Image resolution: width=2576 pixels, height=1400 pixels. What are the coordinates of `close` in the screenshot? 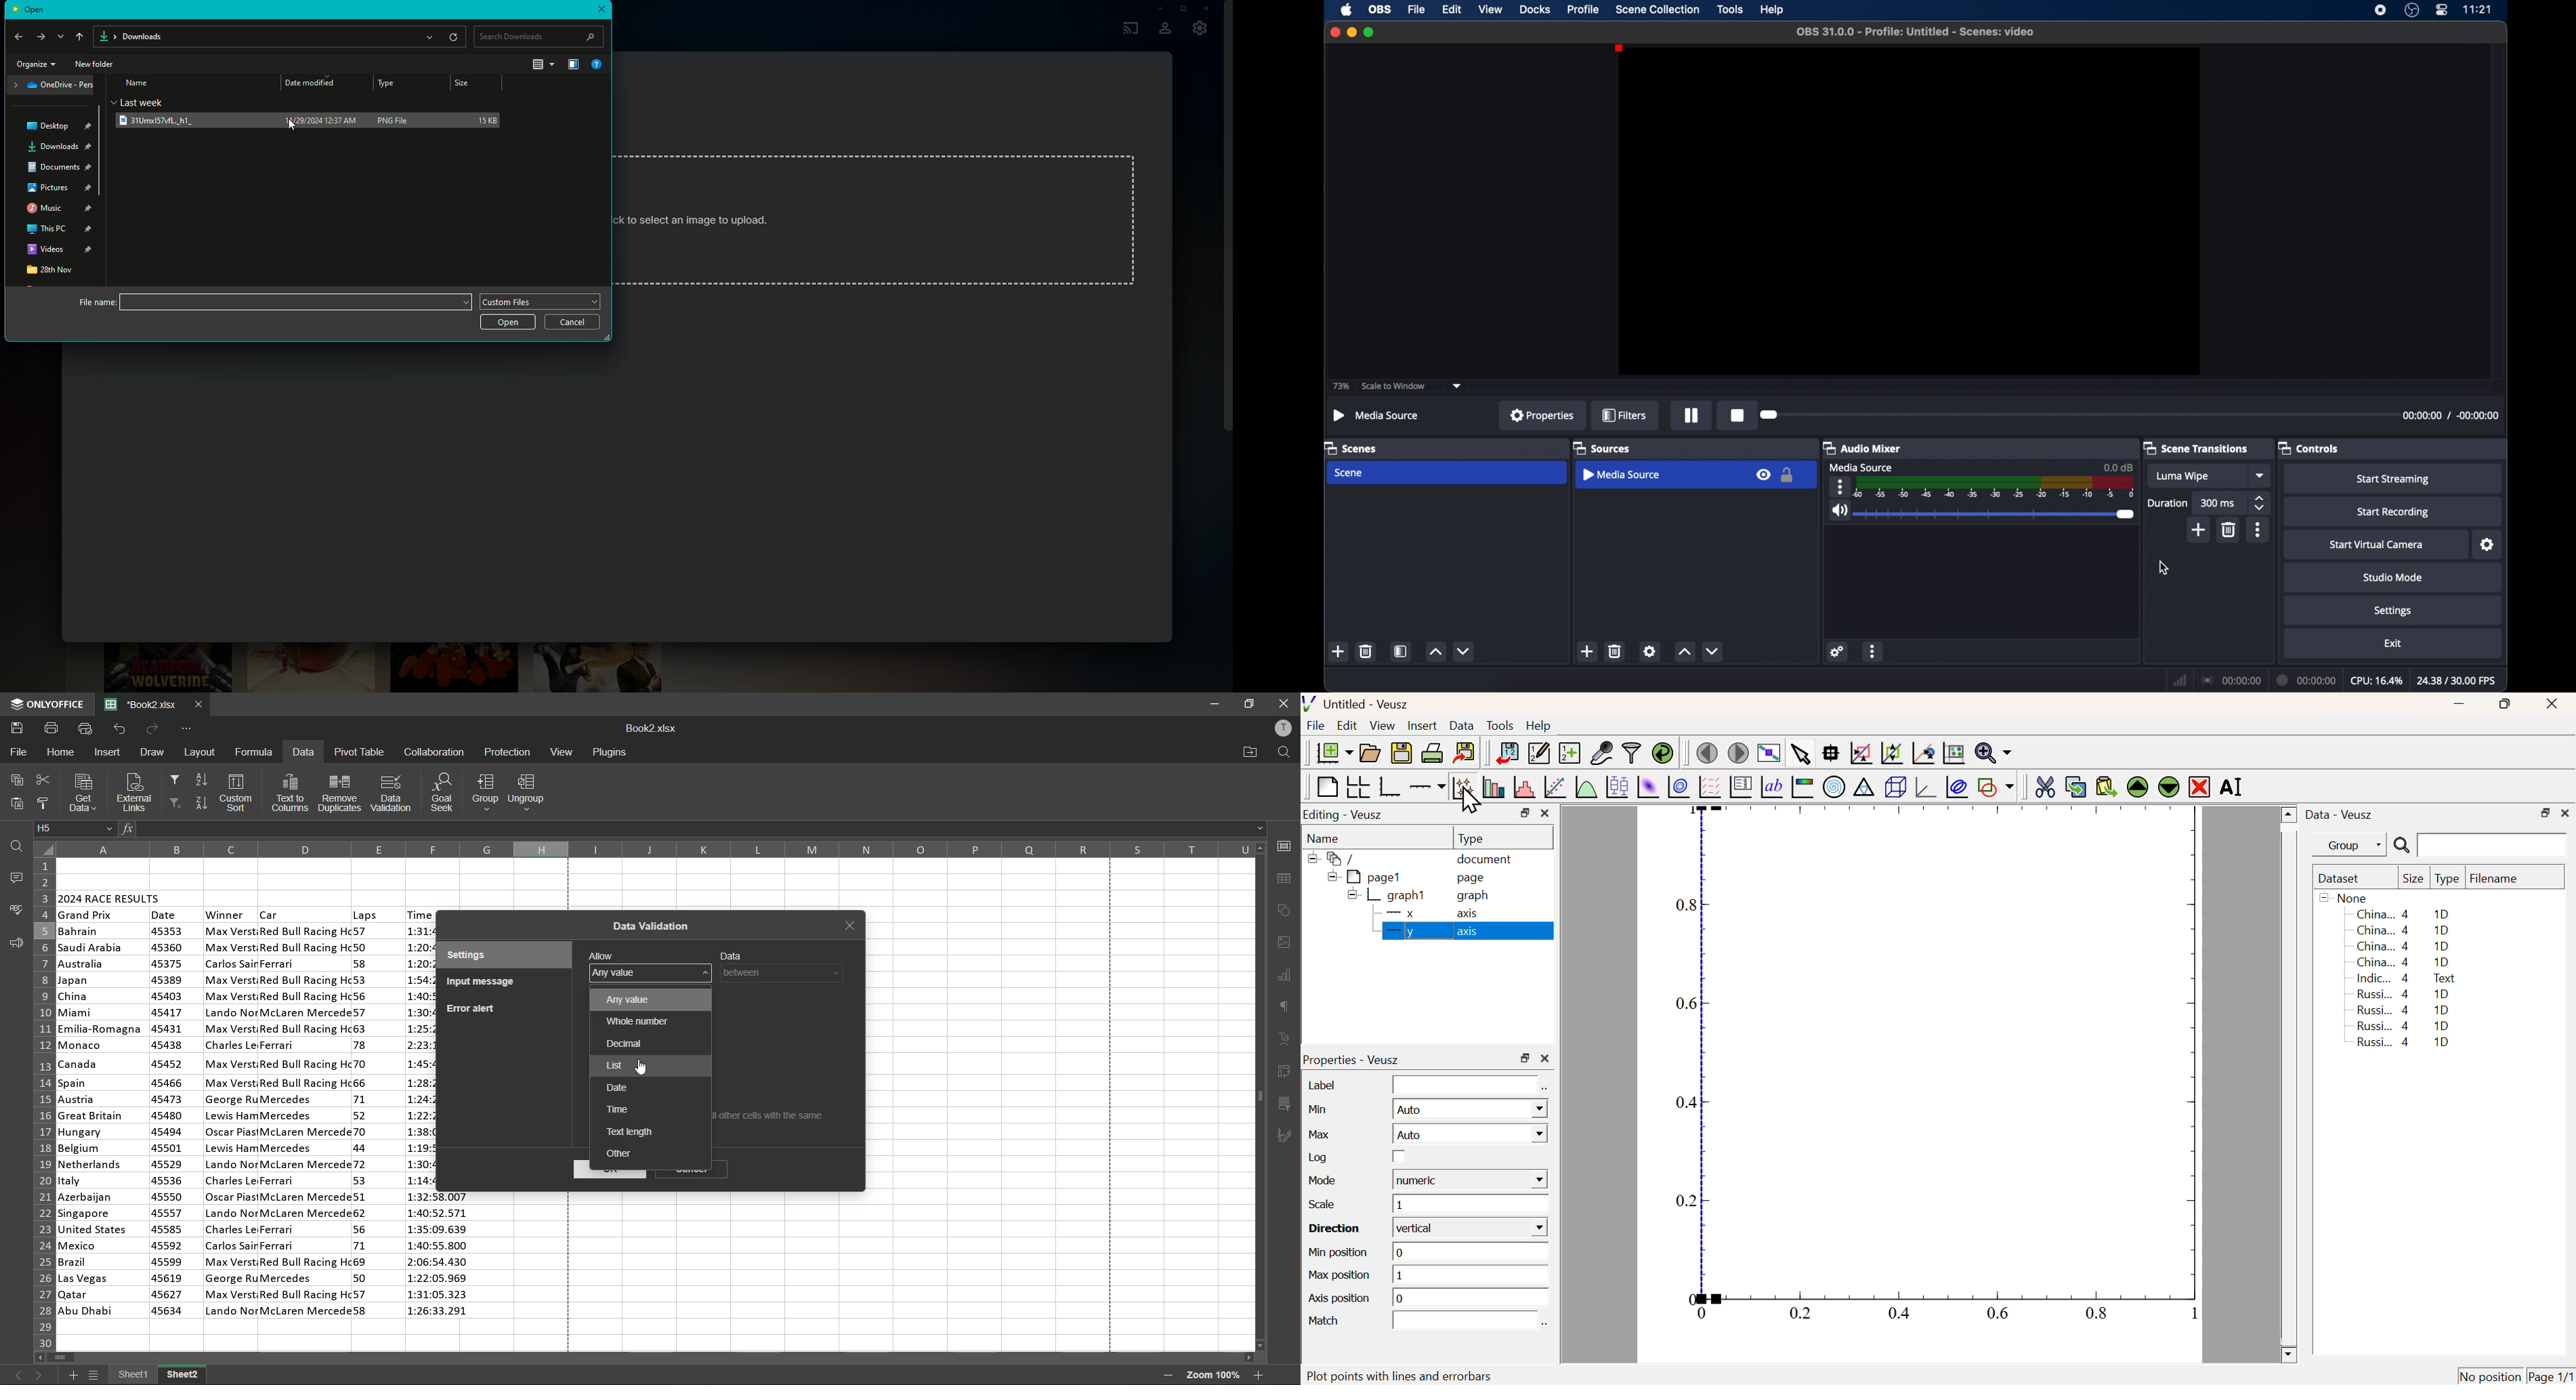 It's located at (1282, 703).